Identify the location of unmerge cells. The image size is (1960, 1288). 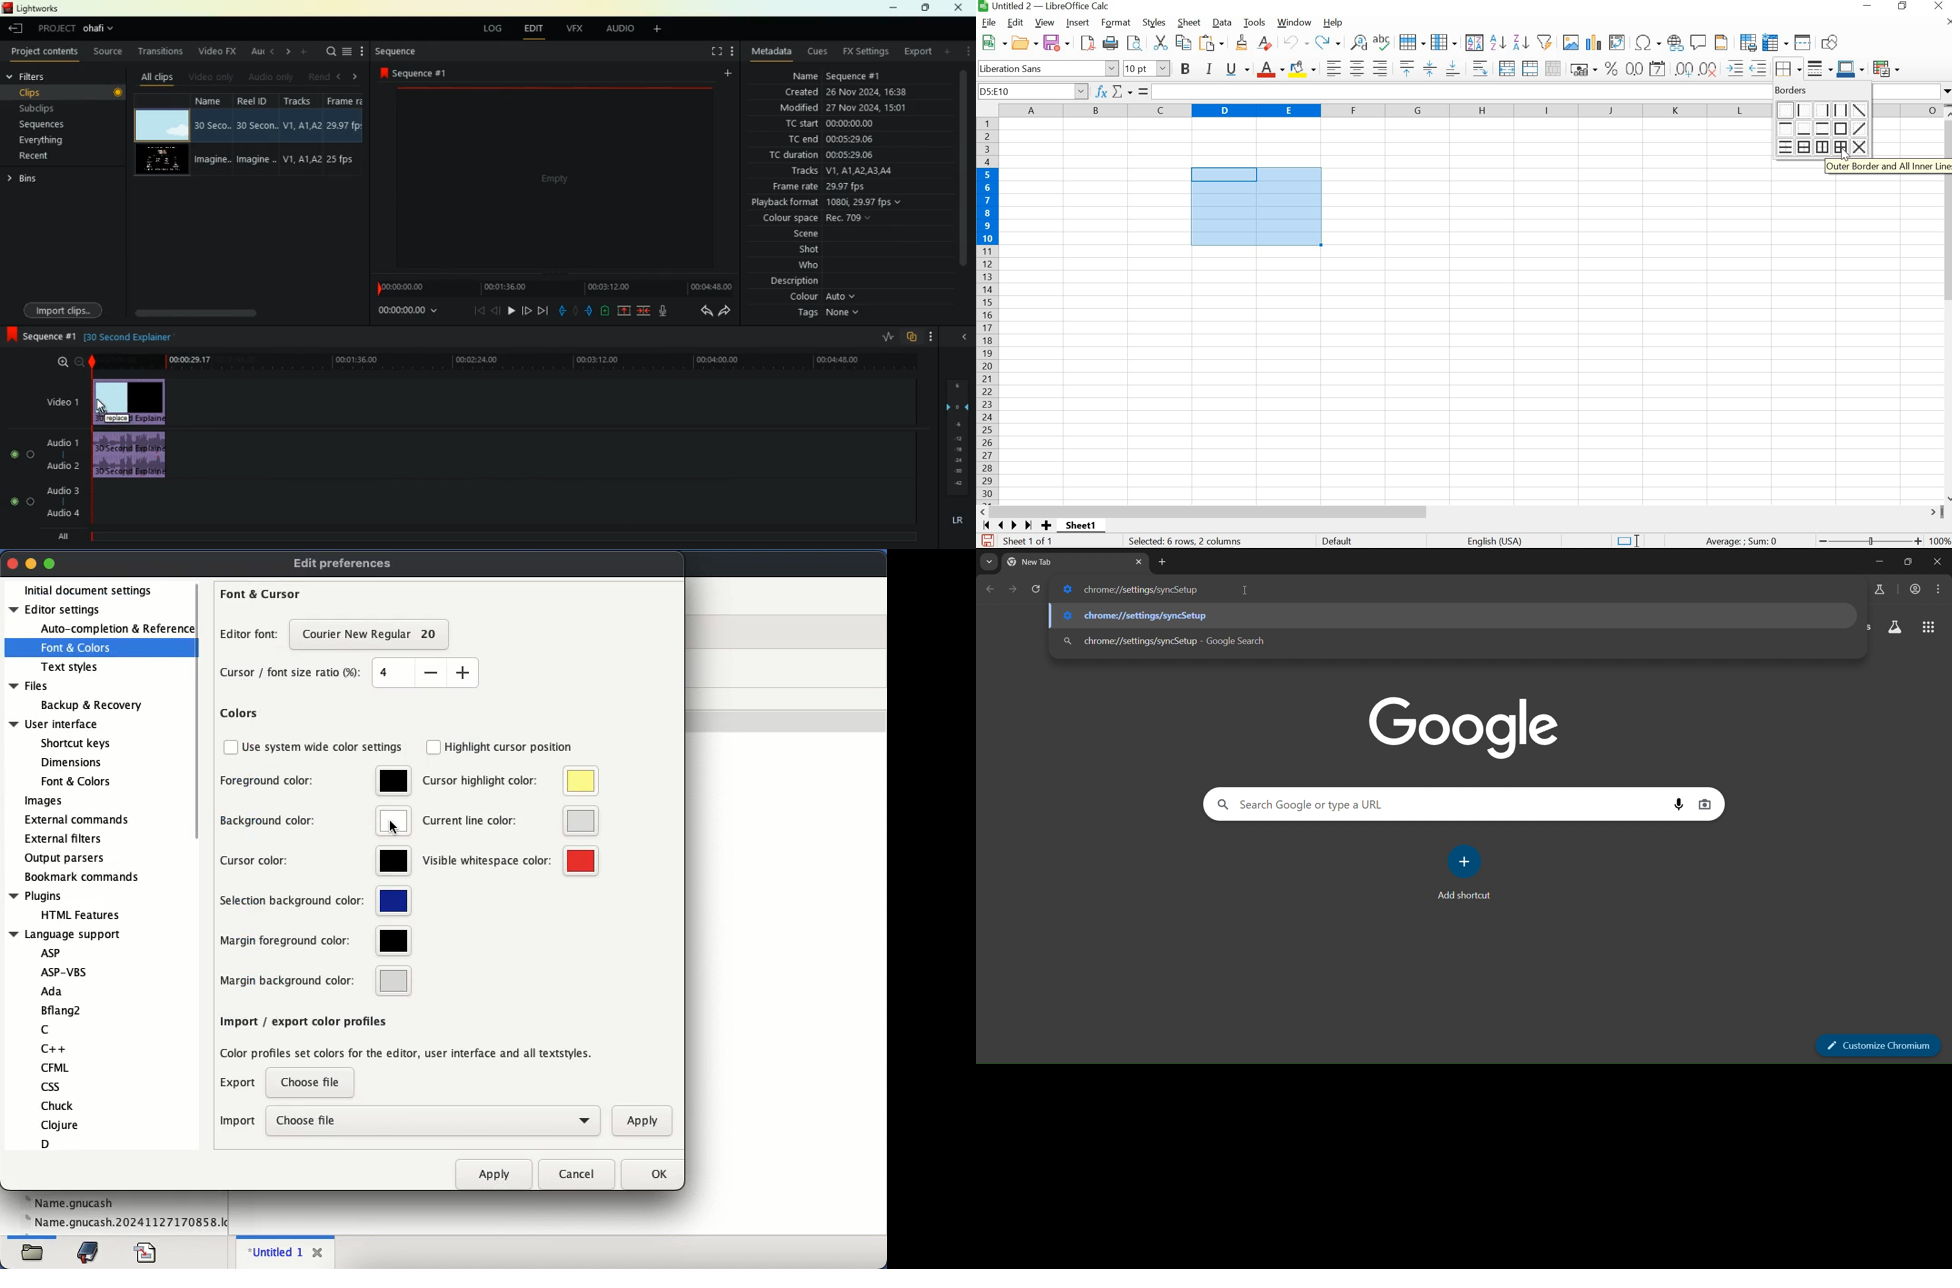
(1553, 68).